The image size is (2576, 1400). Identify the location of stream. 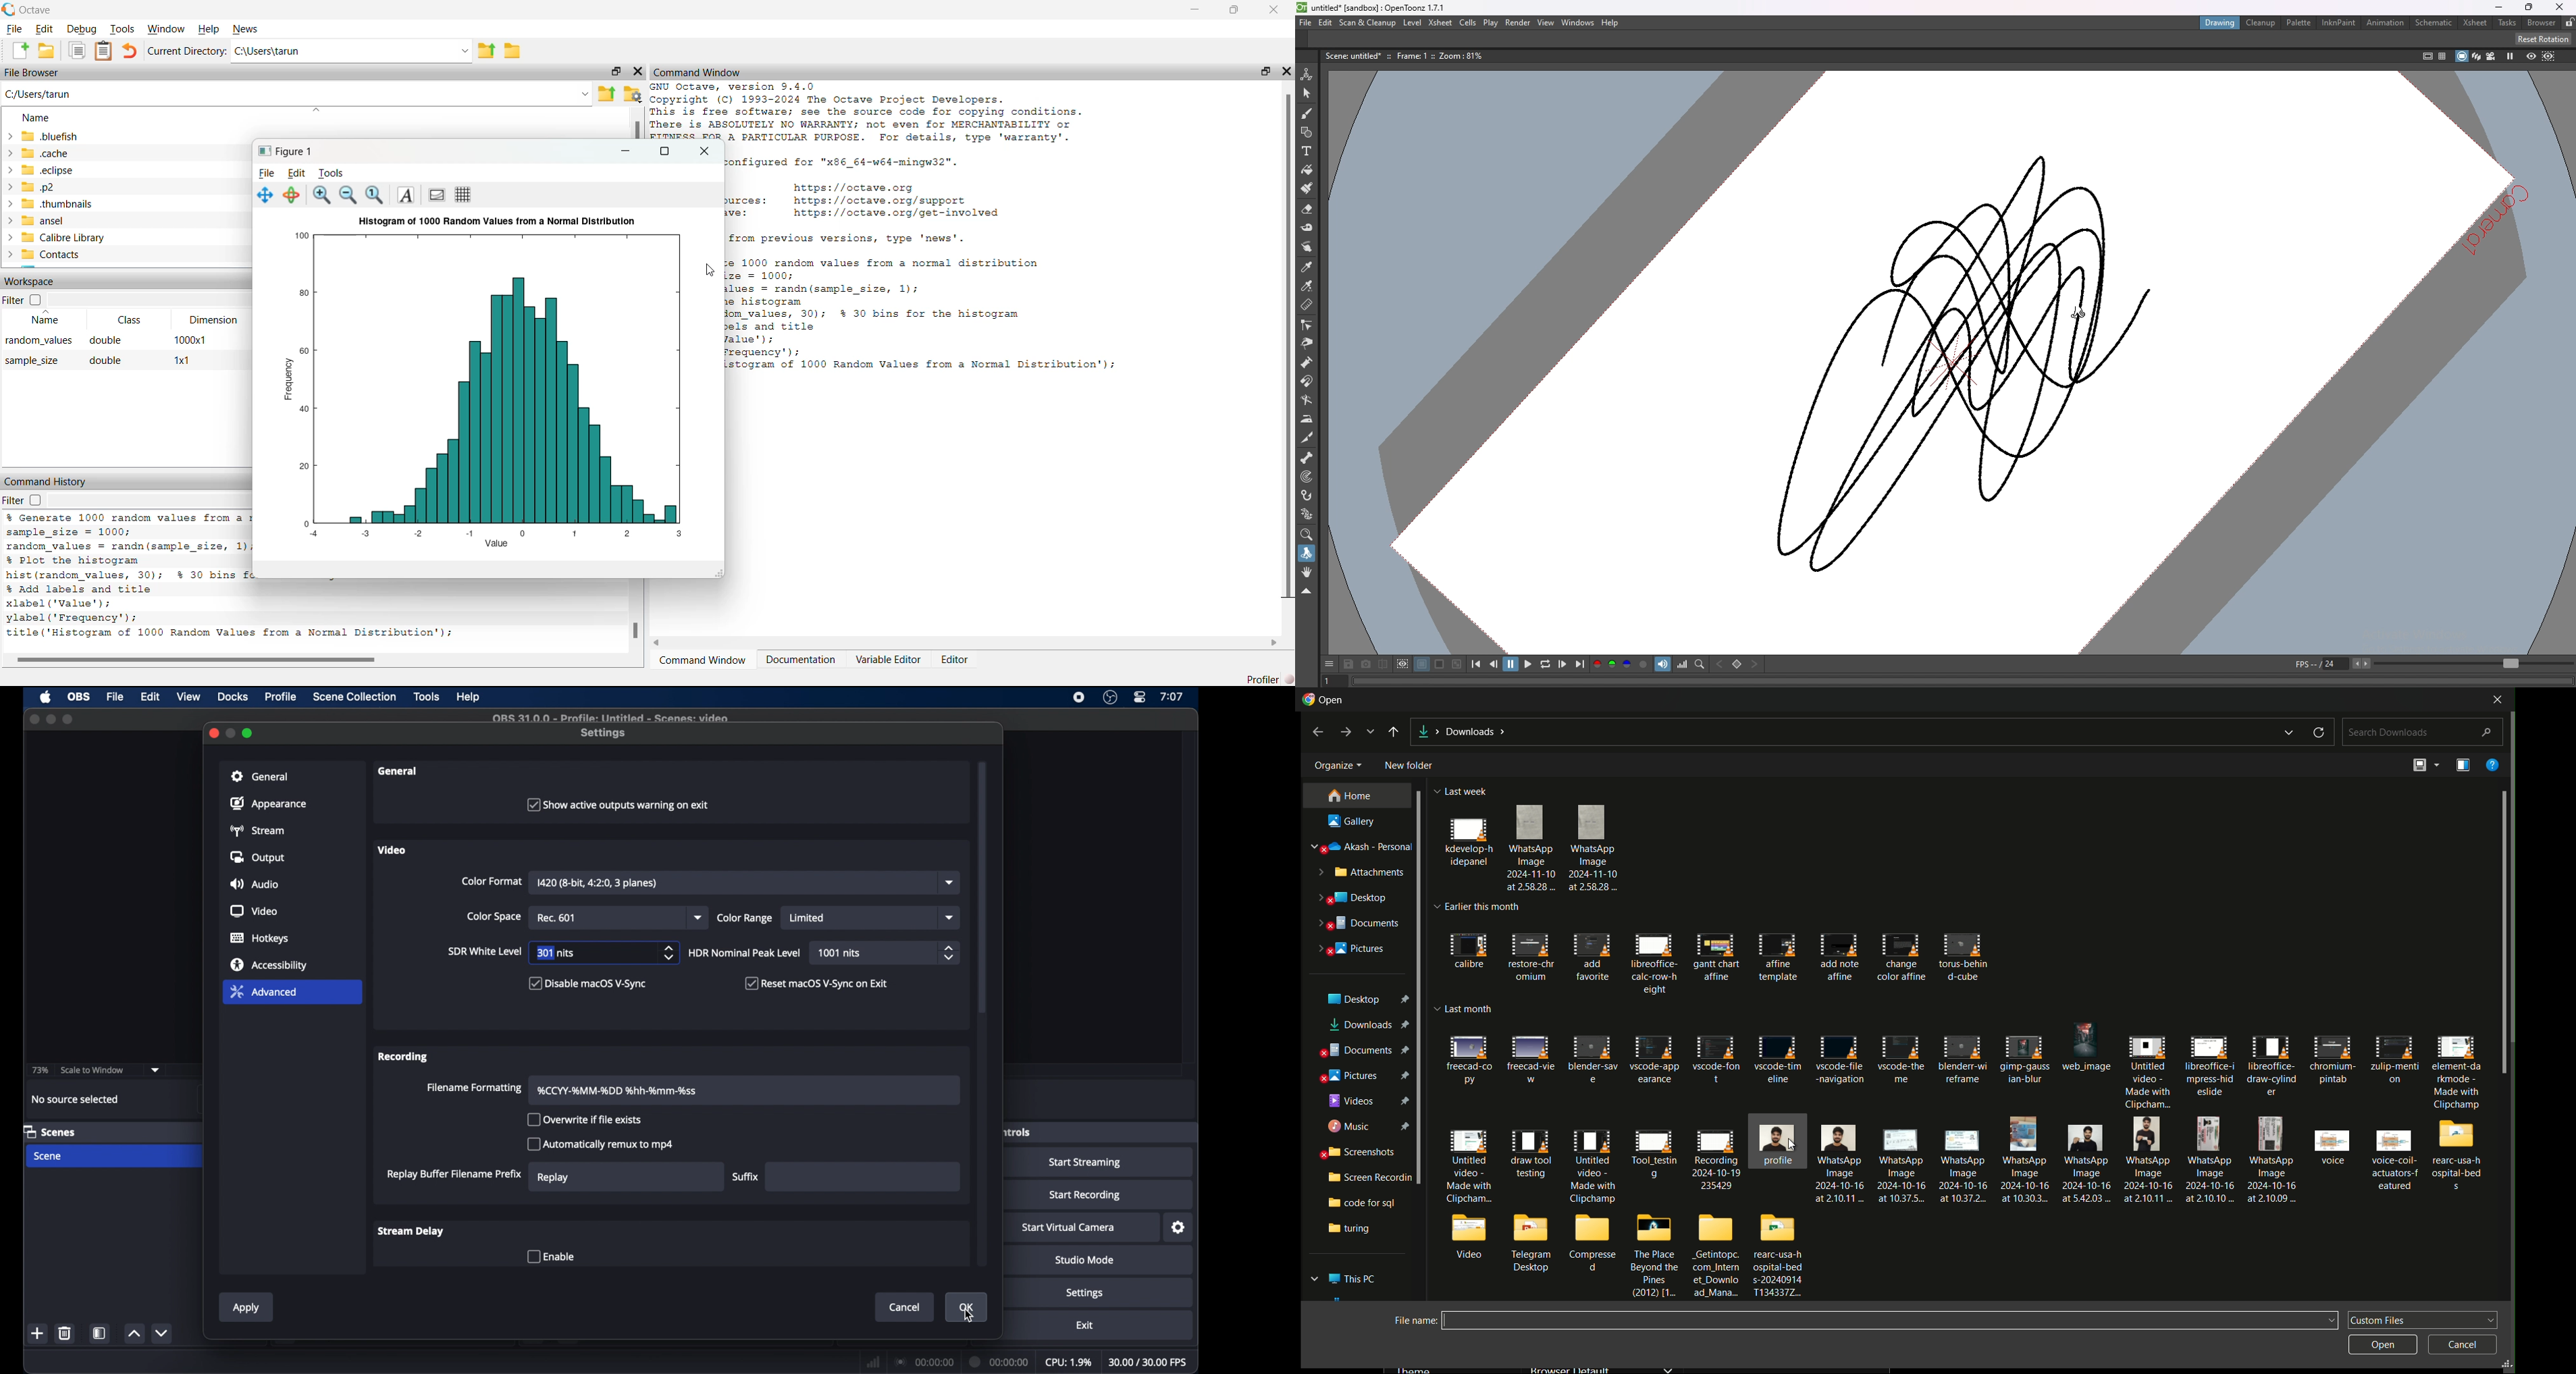
(256, 831).